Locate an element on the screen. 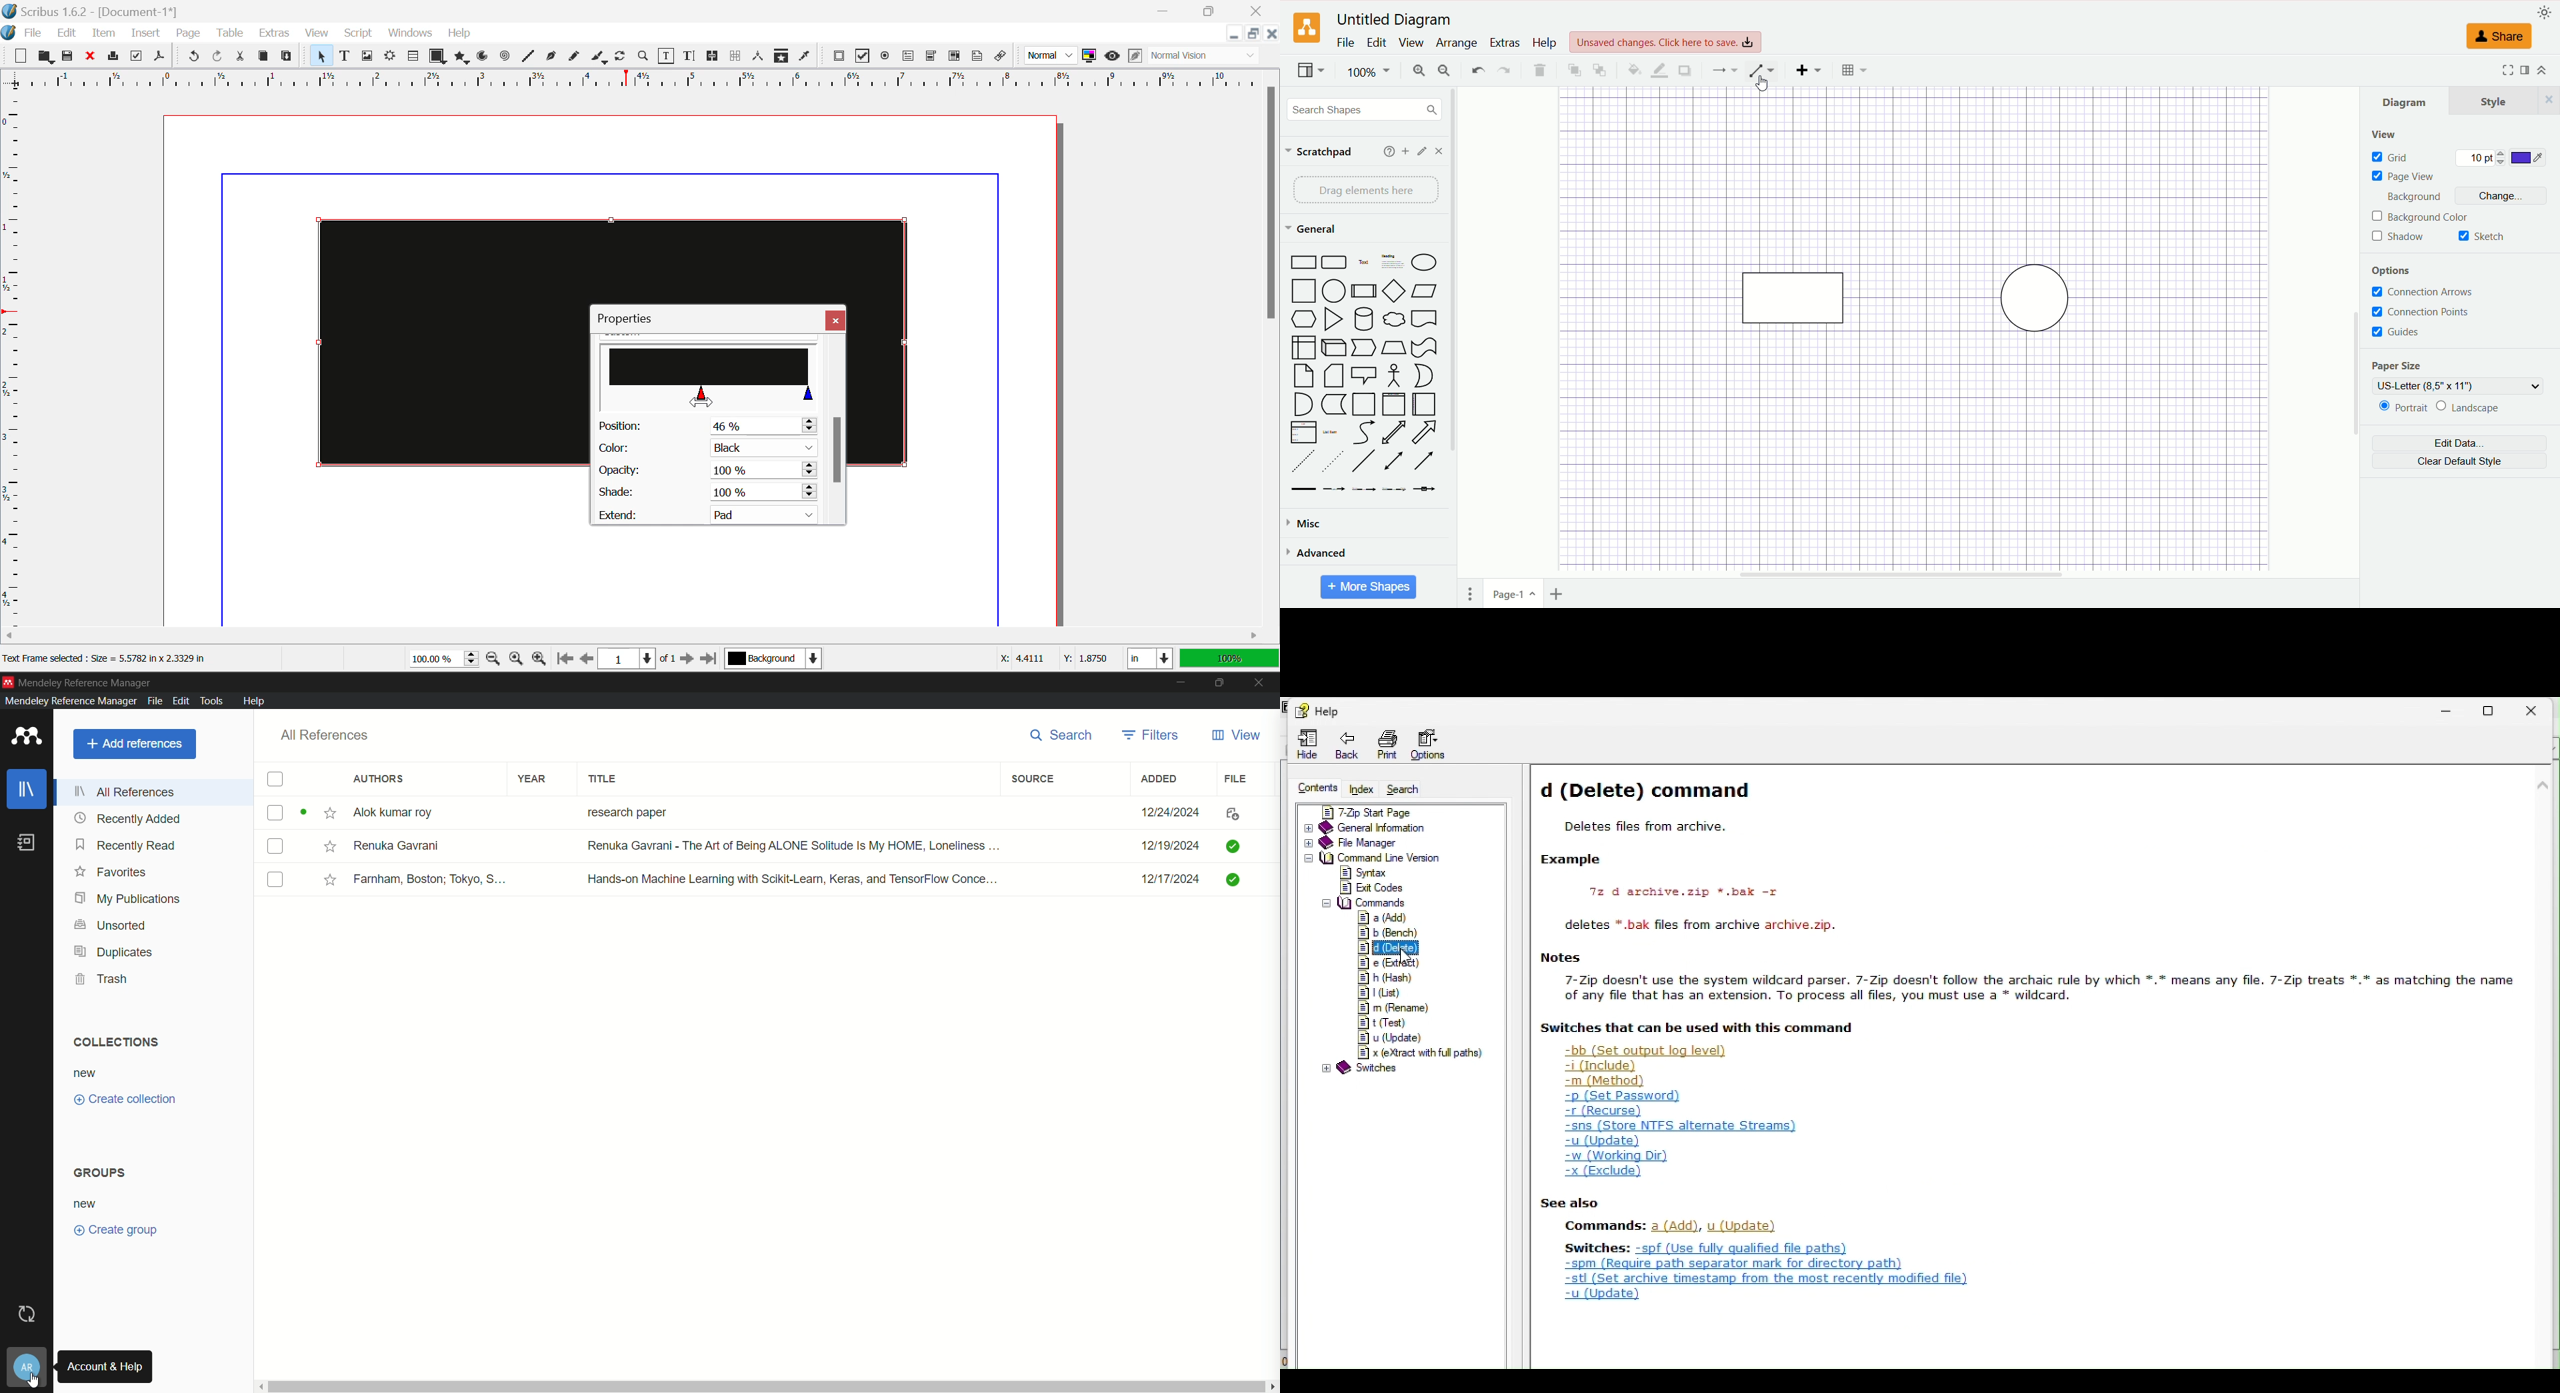 Image resolution: width=2576 pixels, height=1400 pixels. Properties is located at coordinates (632, 319).